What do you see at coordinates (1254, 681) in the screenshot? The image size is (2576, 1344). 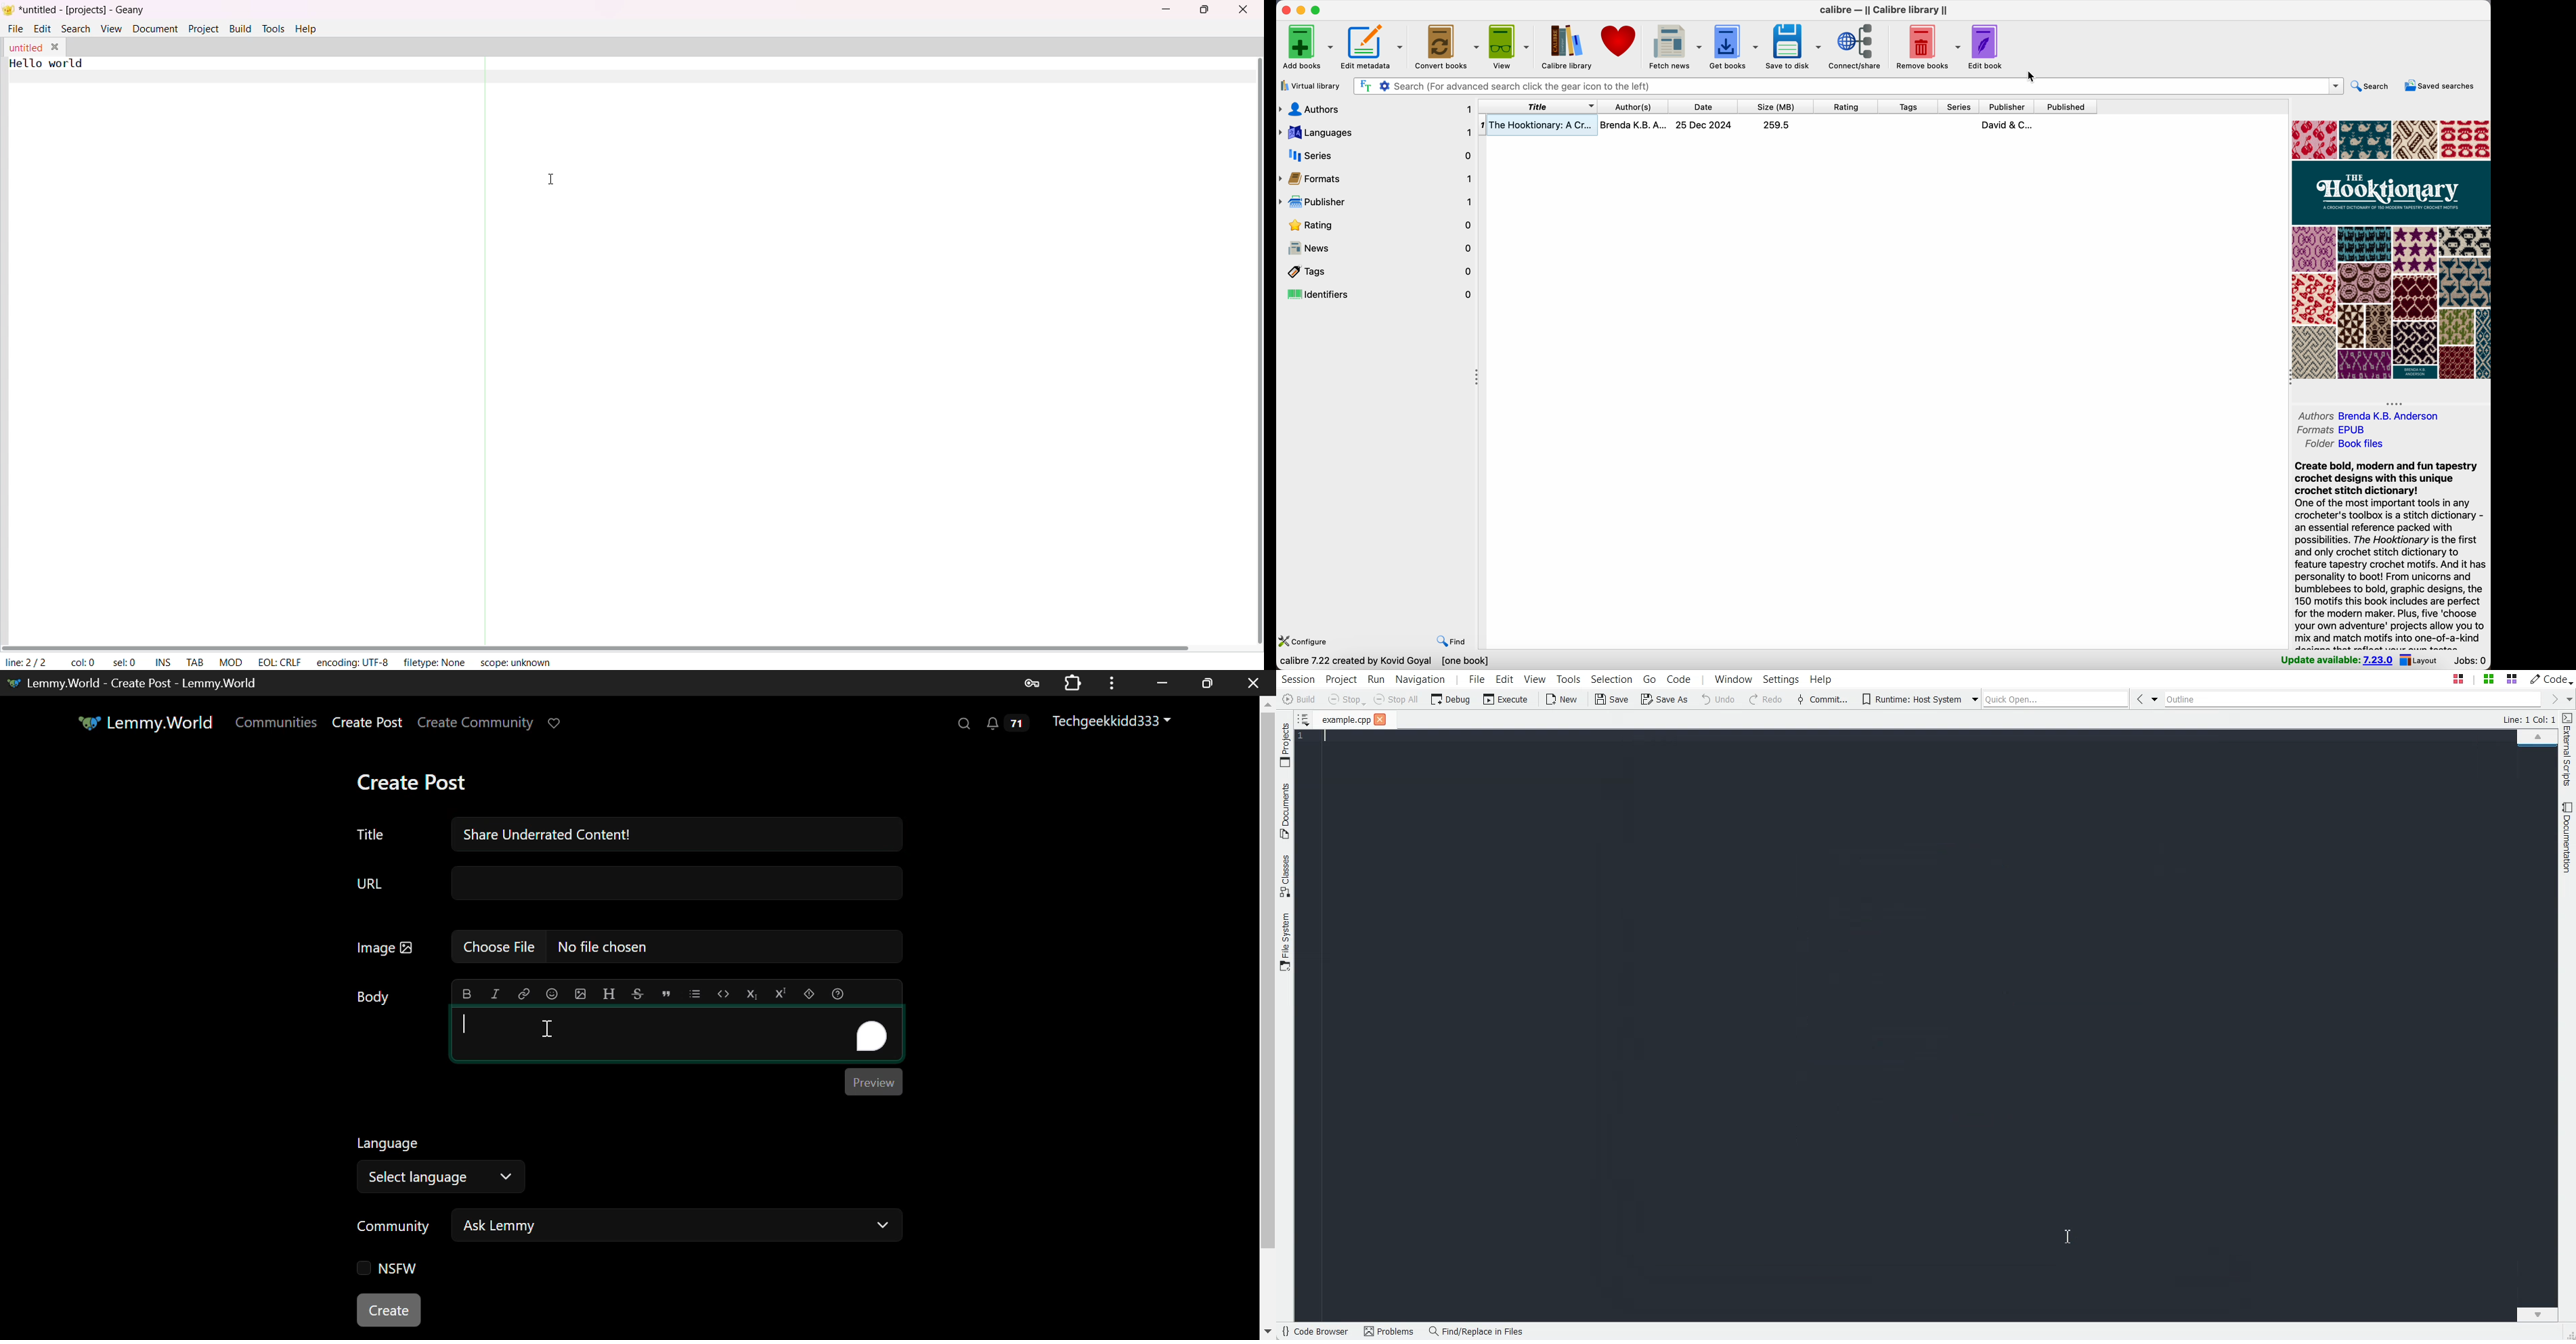 I see `Close Window` at bounding box center [1254, 681].